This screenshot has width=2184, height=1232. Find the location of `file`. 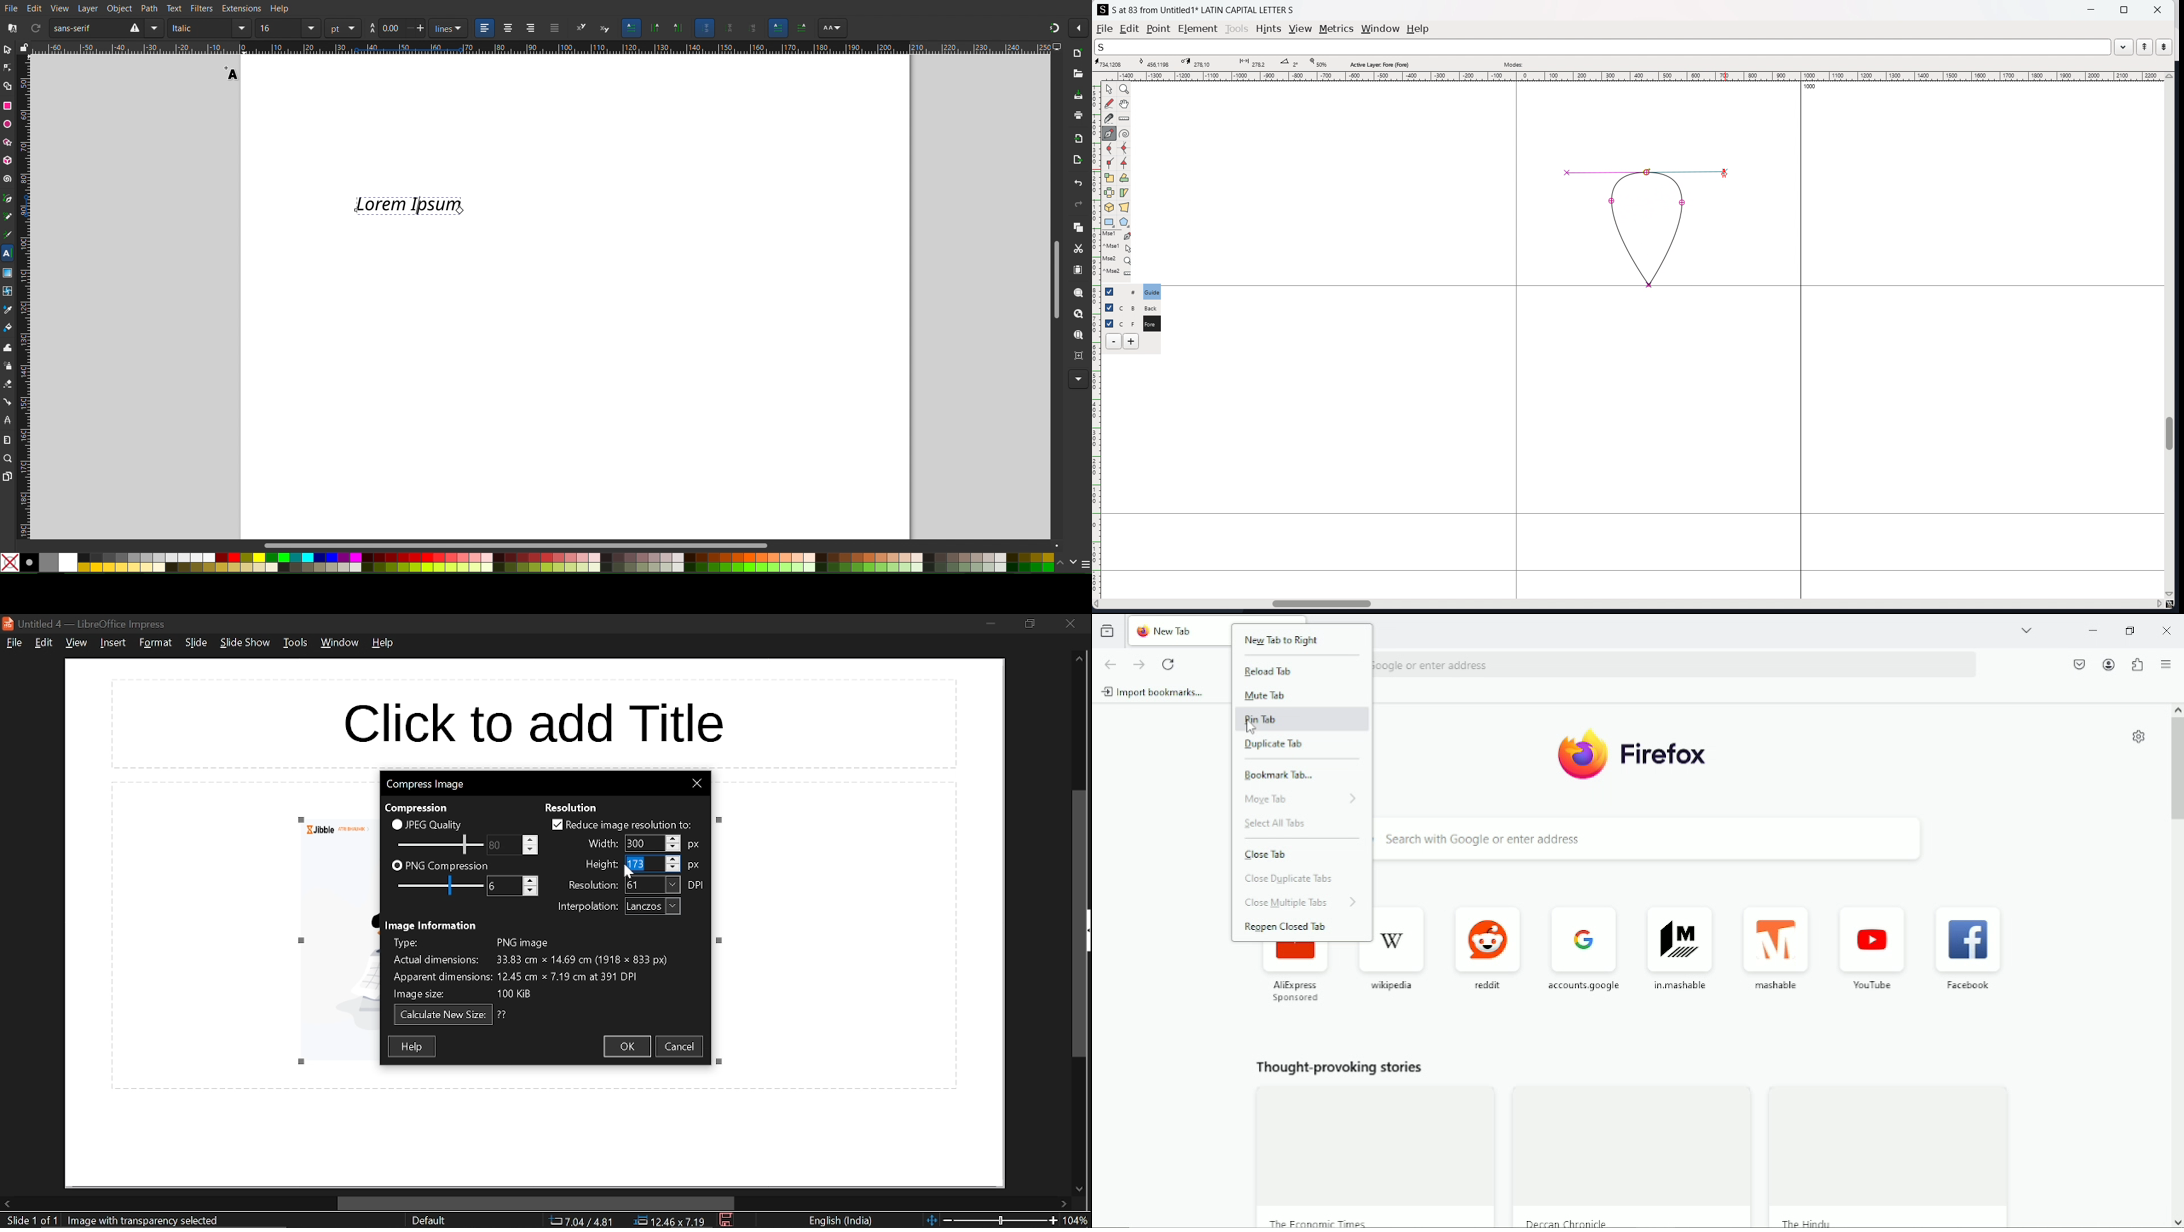

file is located at coordinates (14, 644).